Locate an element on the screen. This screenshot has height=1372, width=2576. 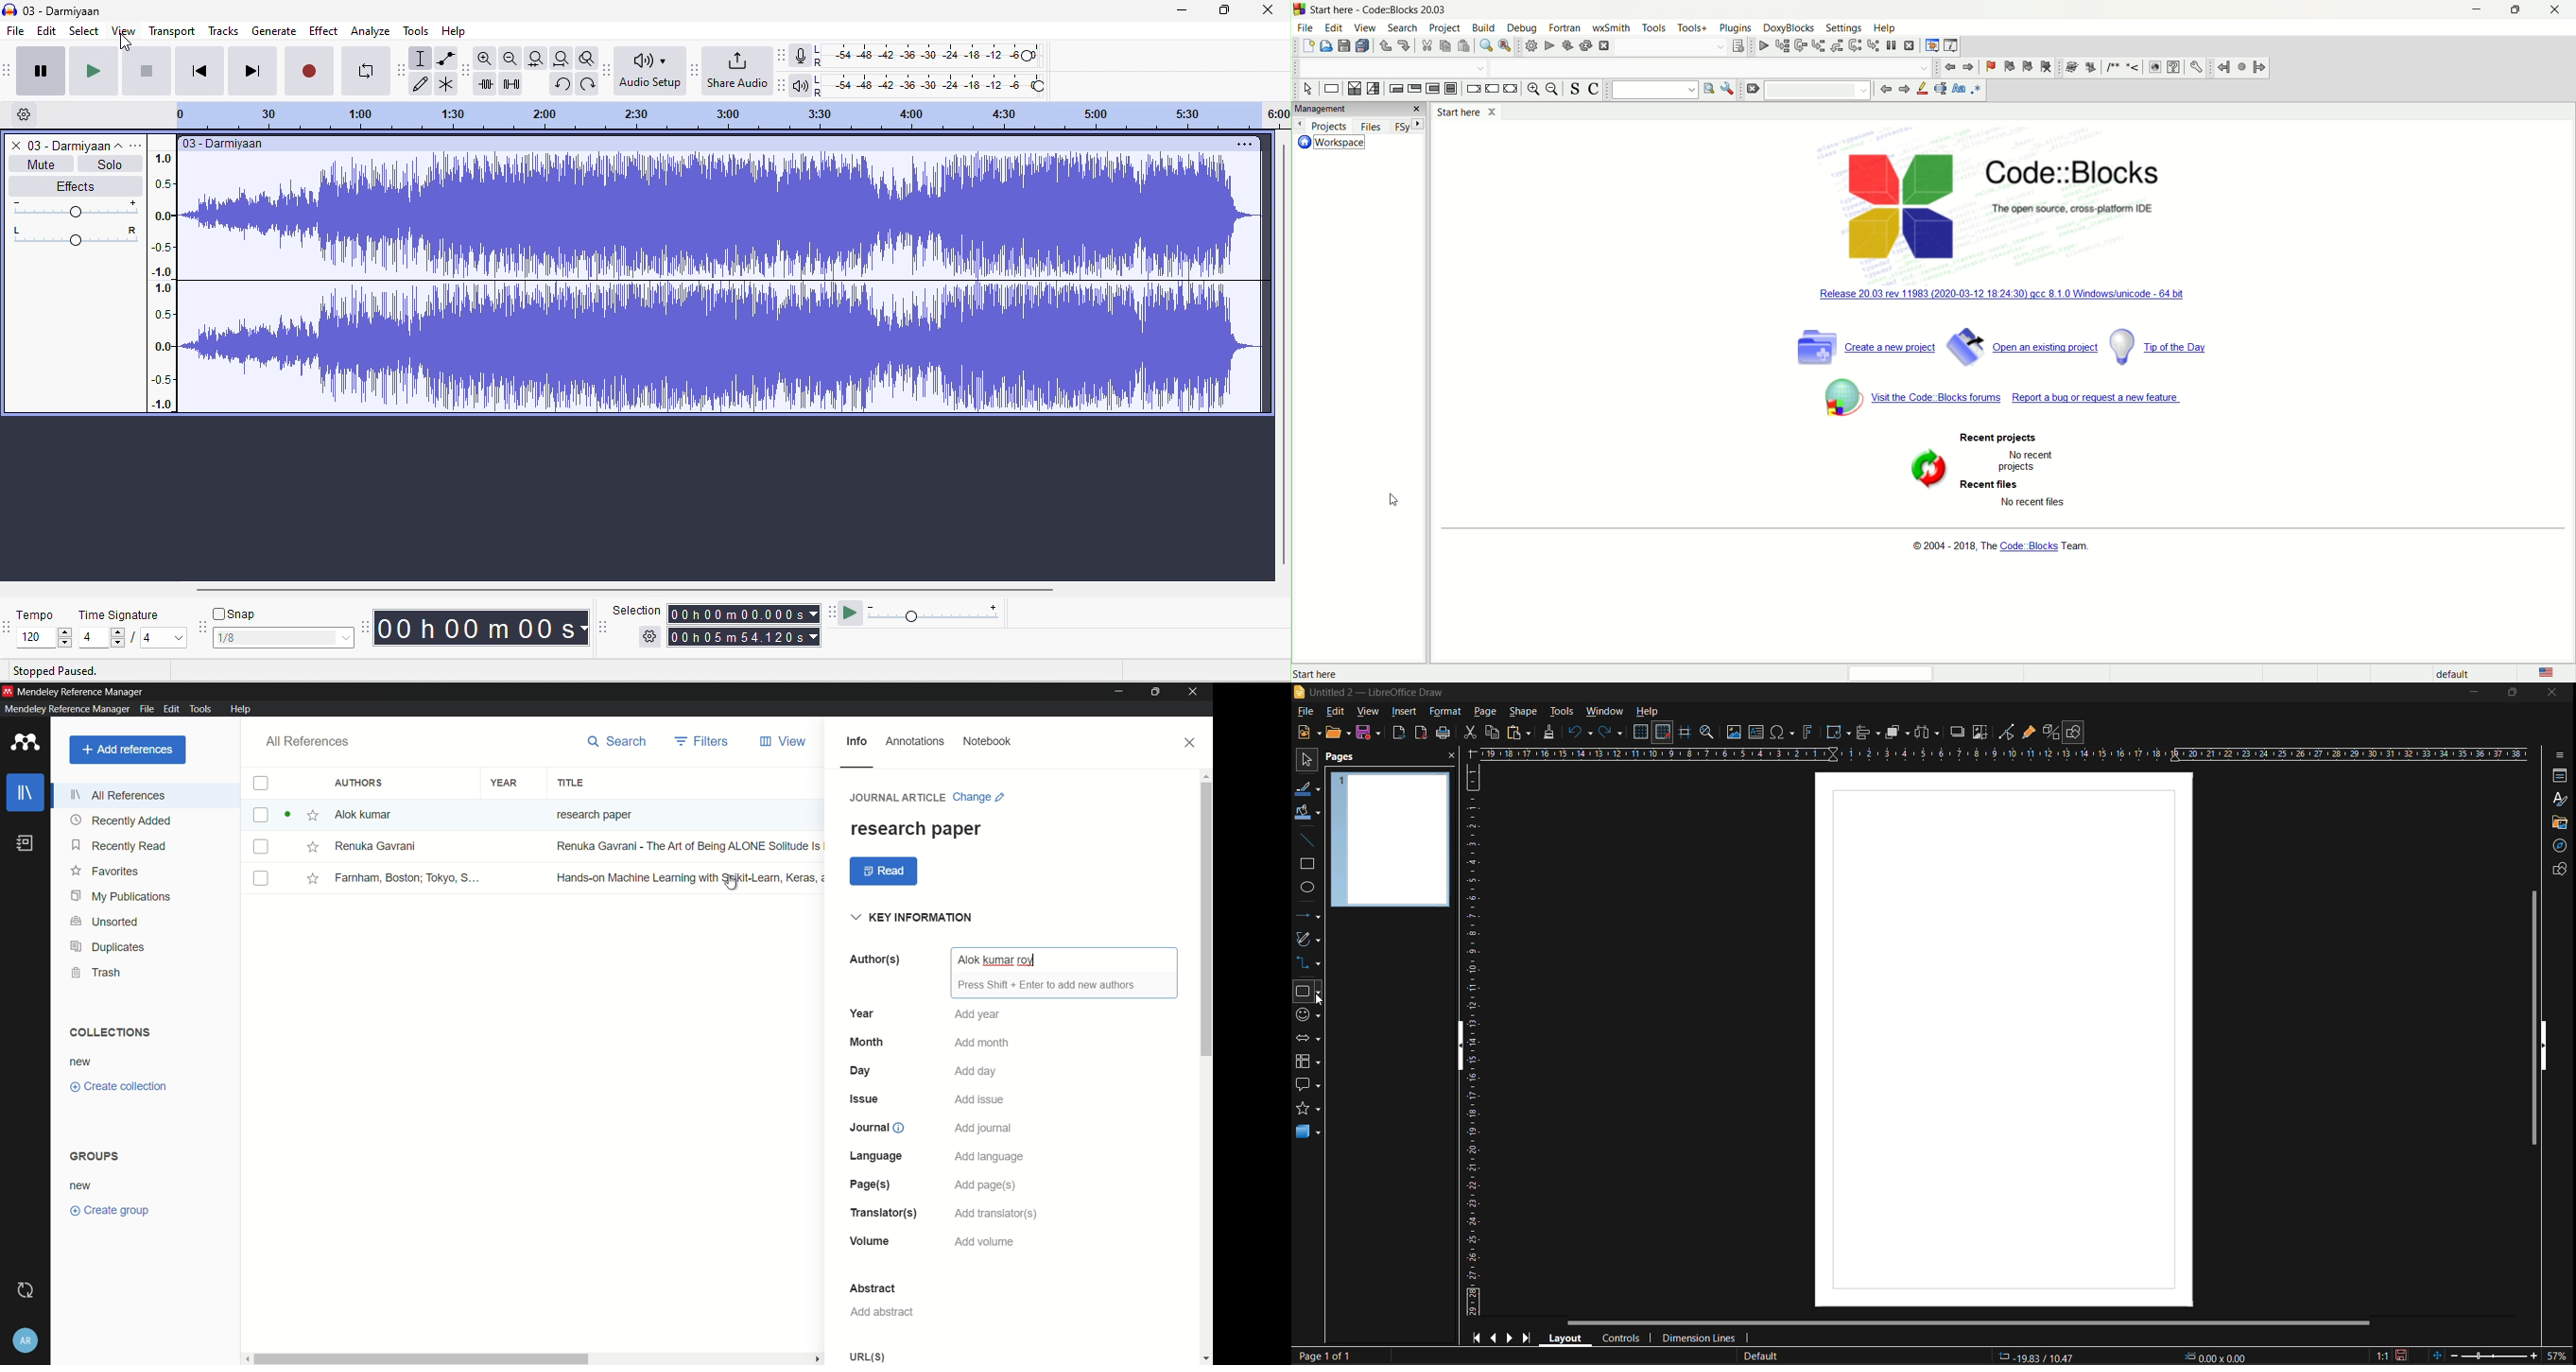
title is located at coordinates (76, 145).